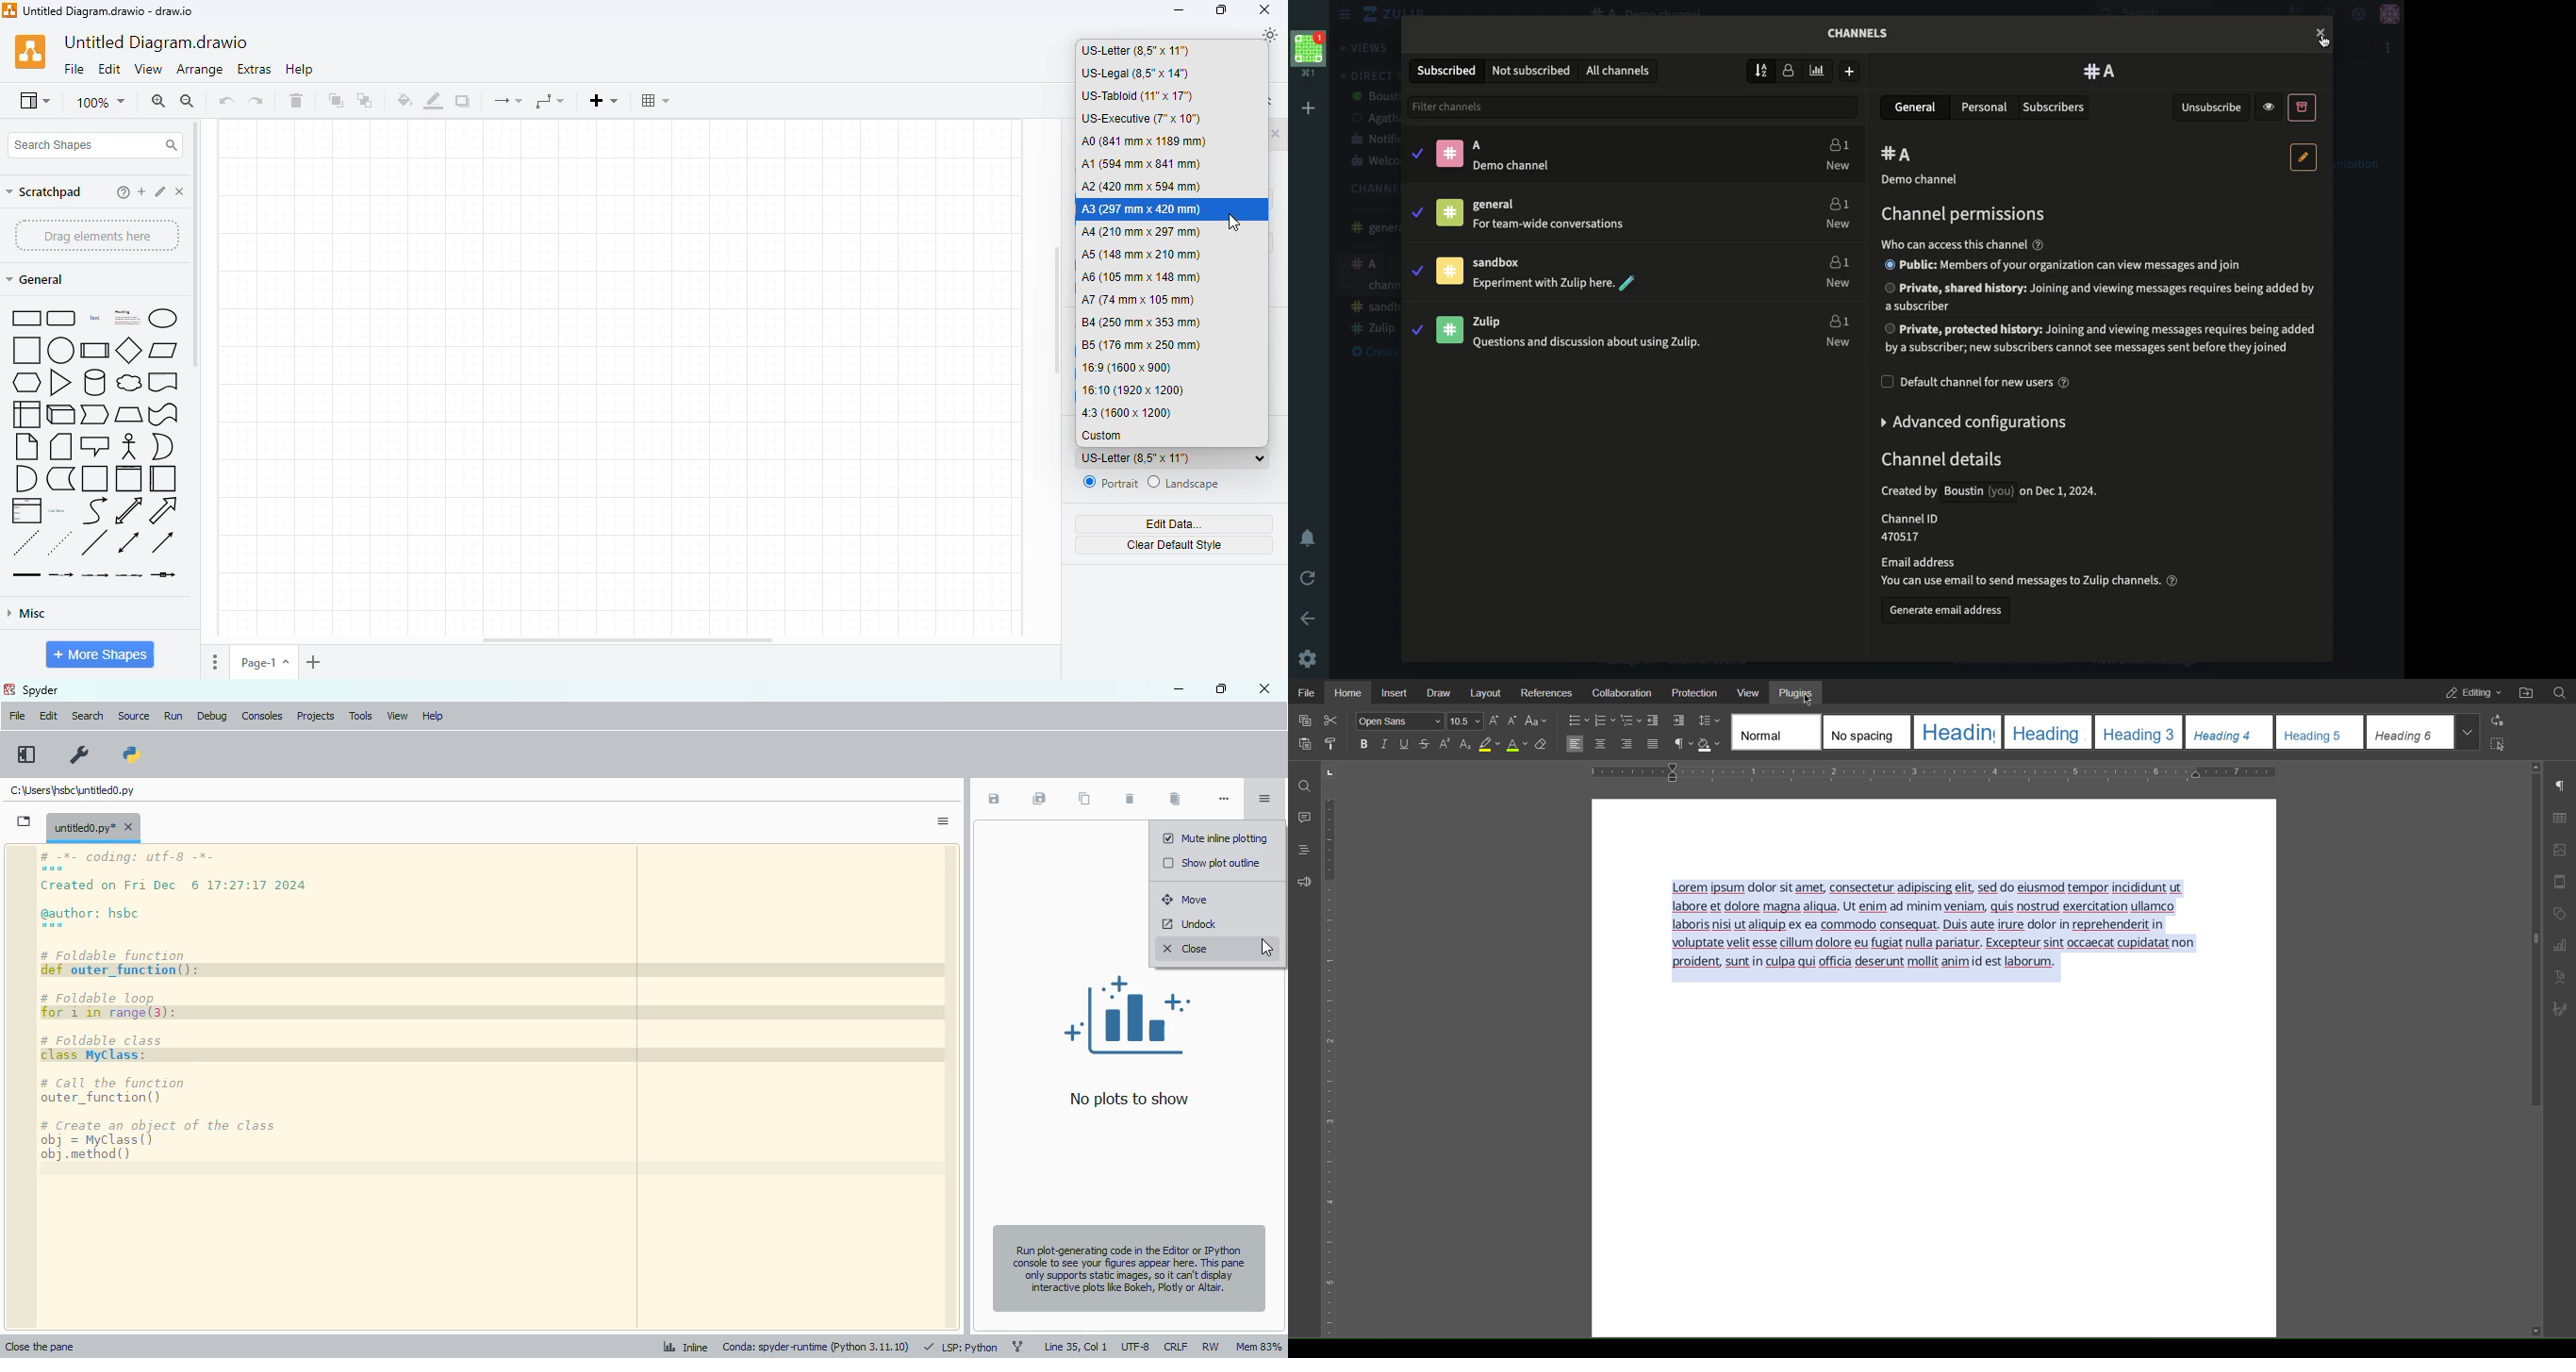 This screenshot has width=2576, height=1372. Describe the element at coordinates (1607, 720) in the screenshot. I see `Numbered List` at that location.